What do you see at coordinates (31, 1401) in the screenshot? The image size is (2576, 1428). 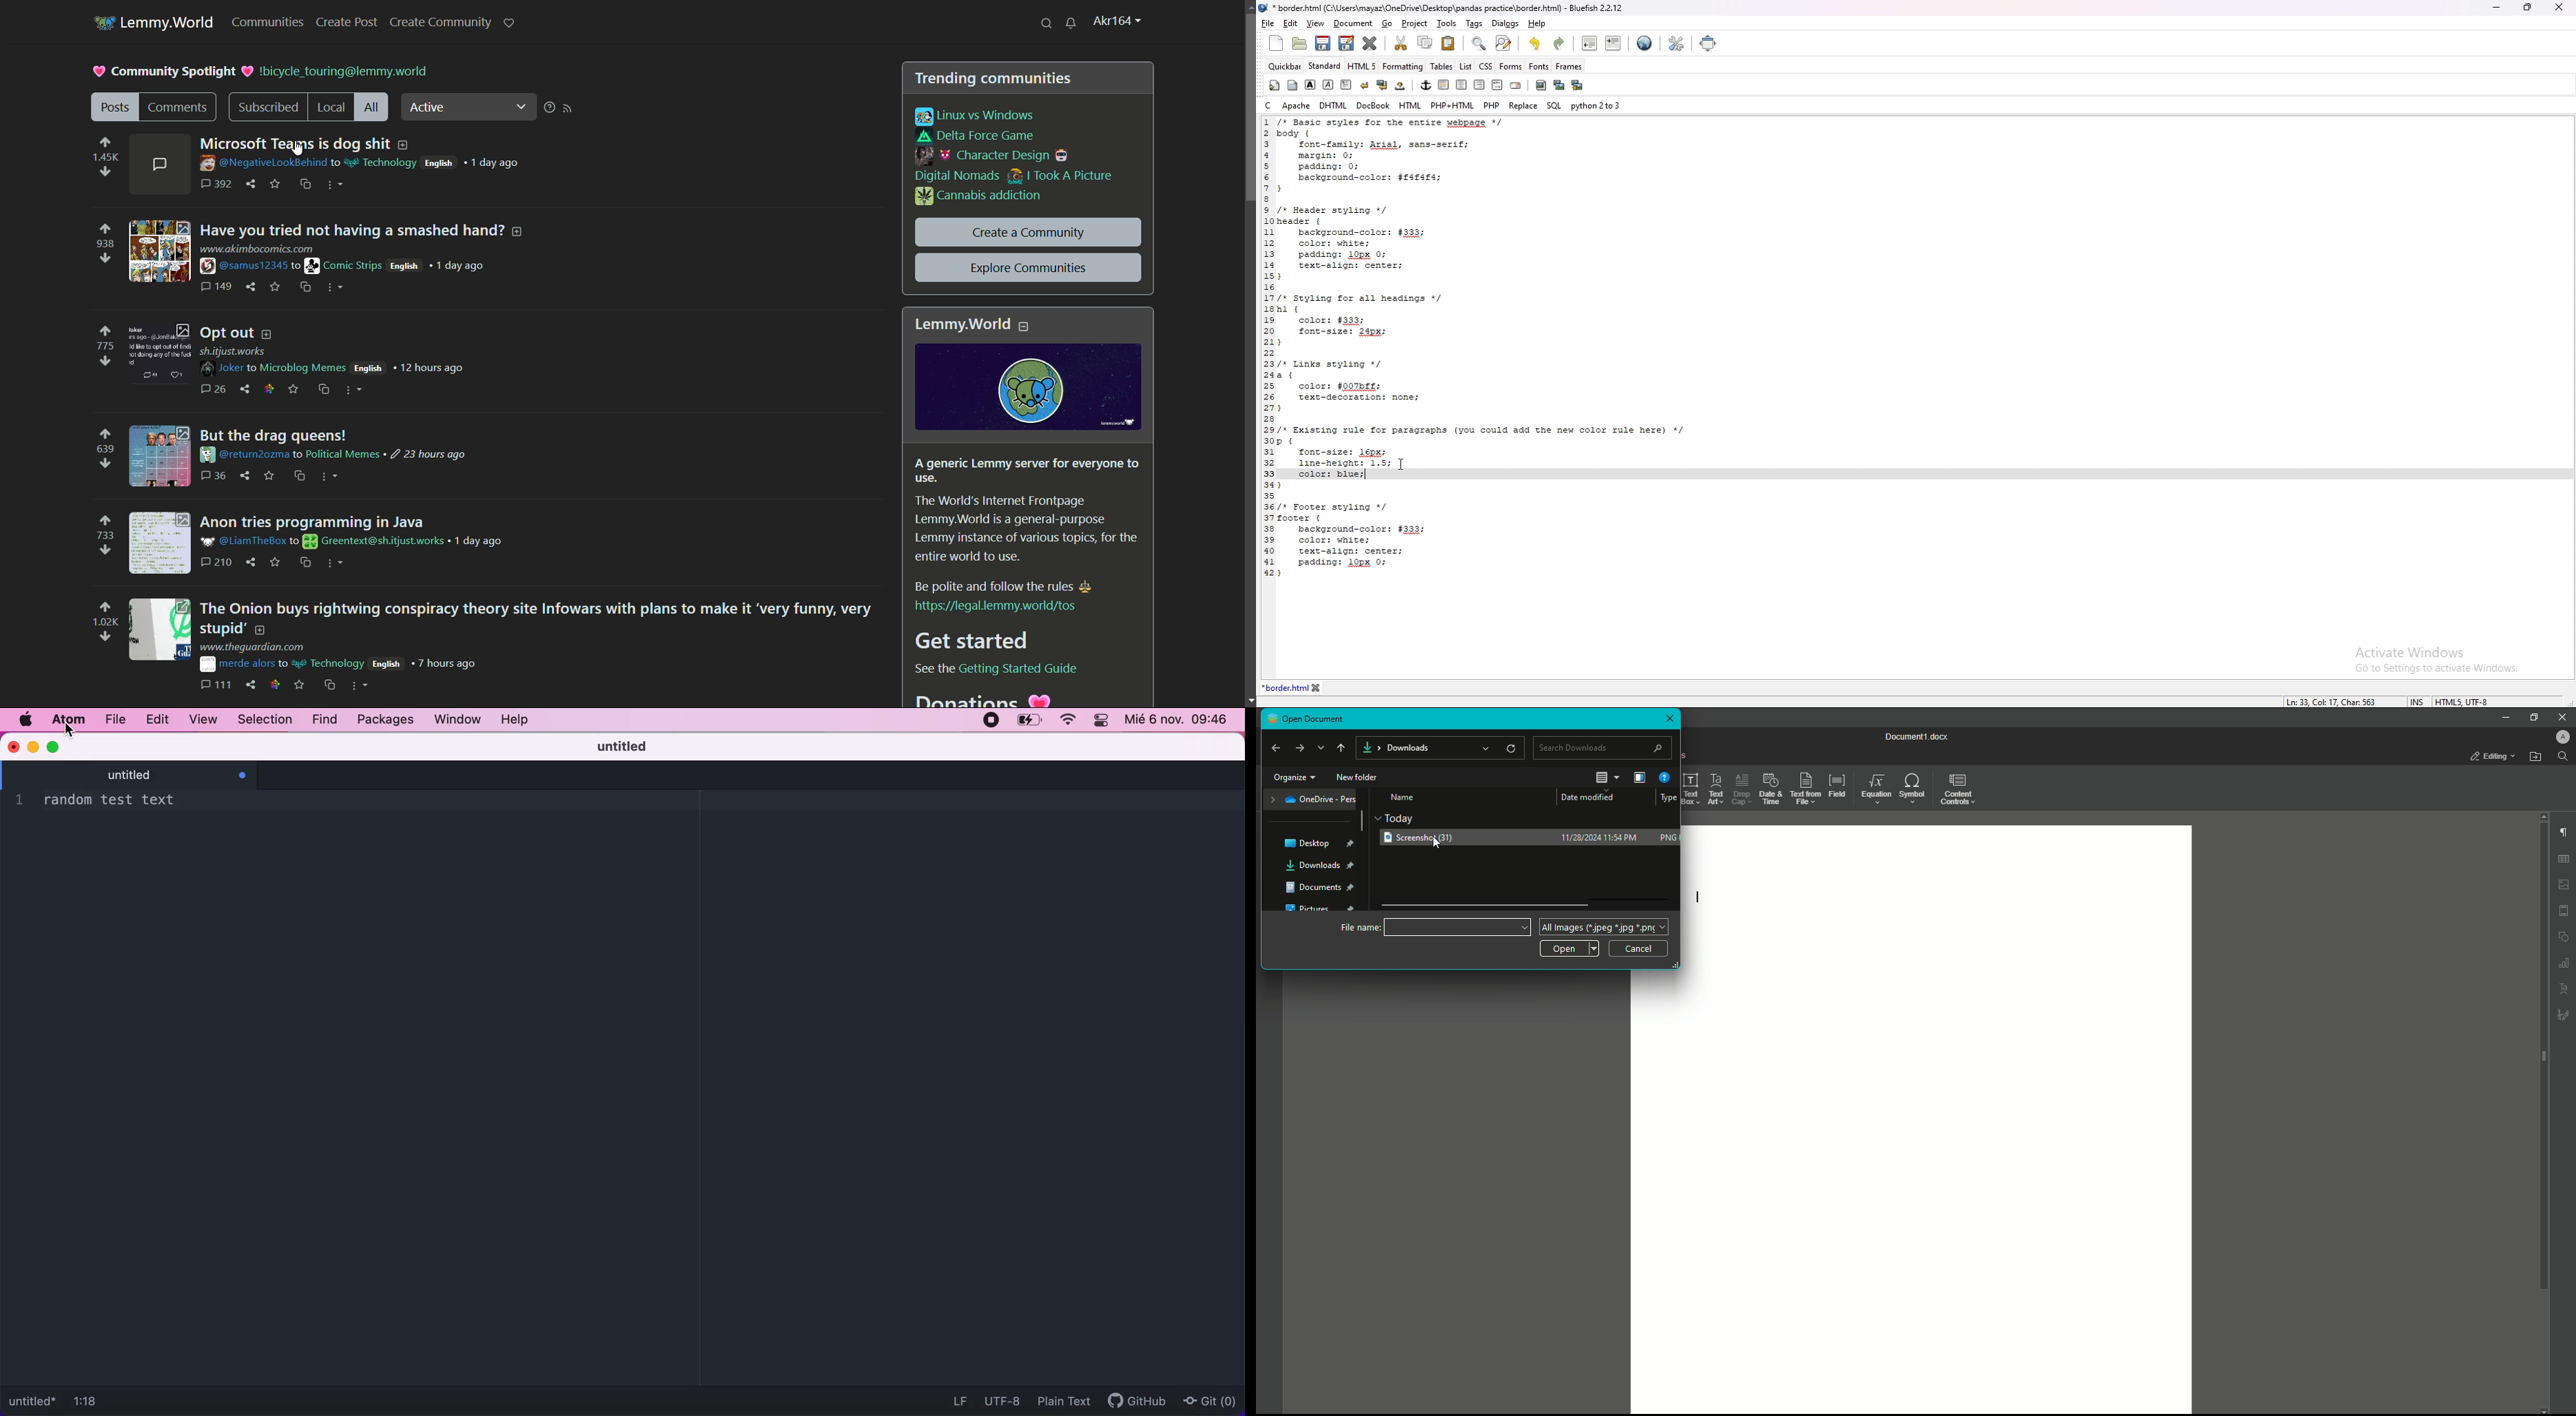 I see `untitled*` at bounding box center [31, 1401].